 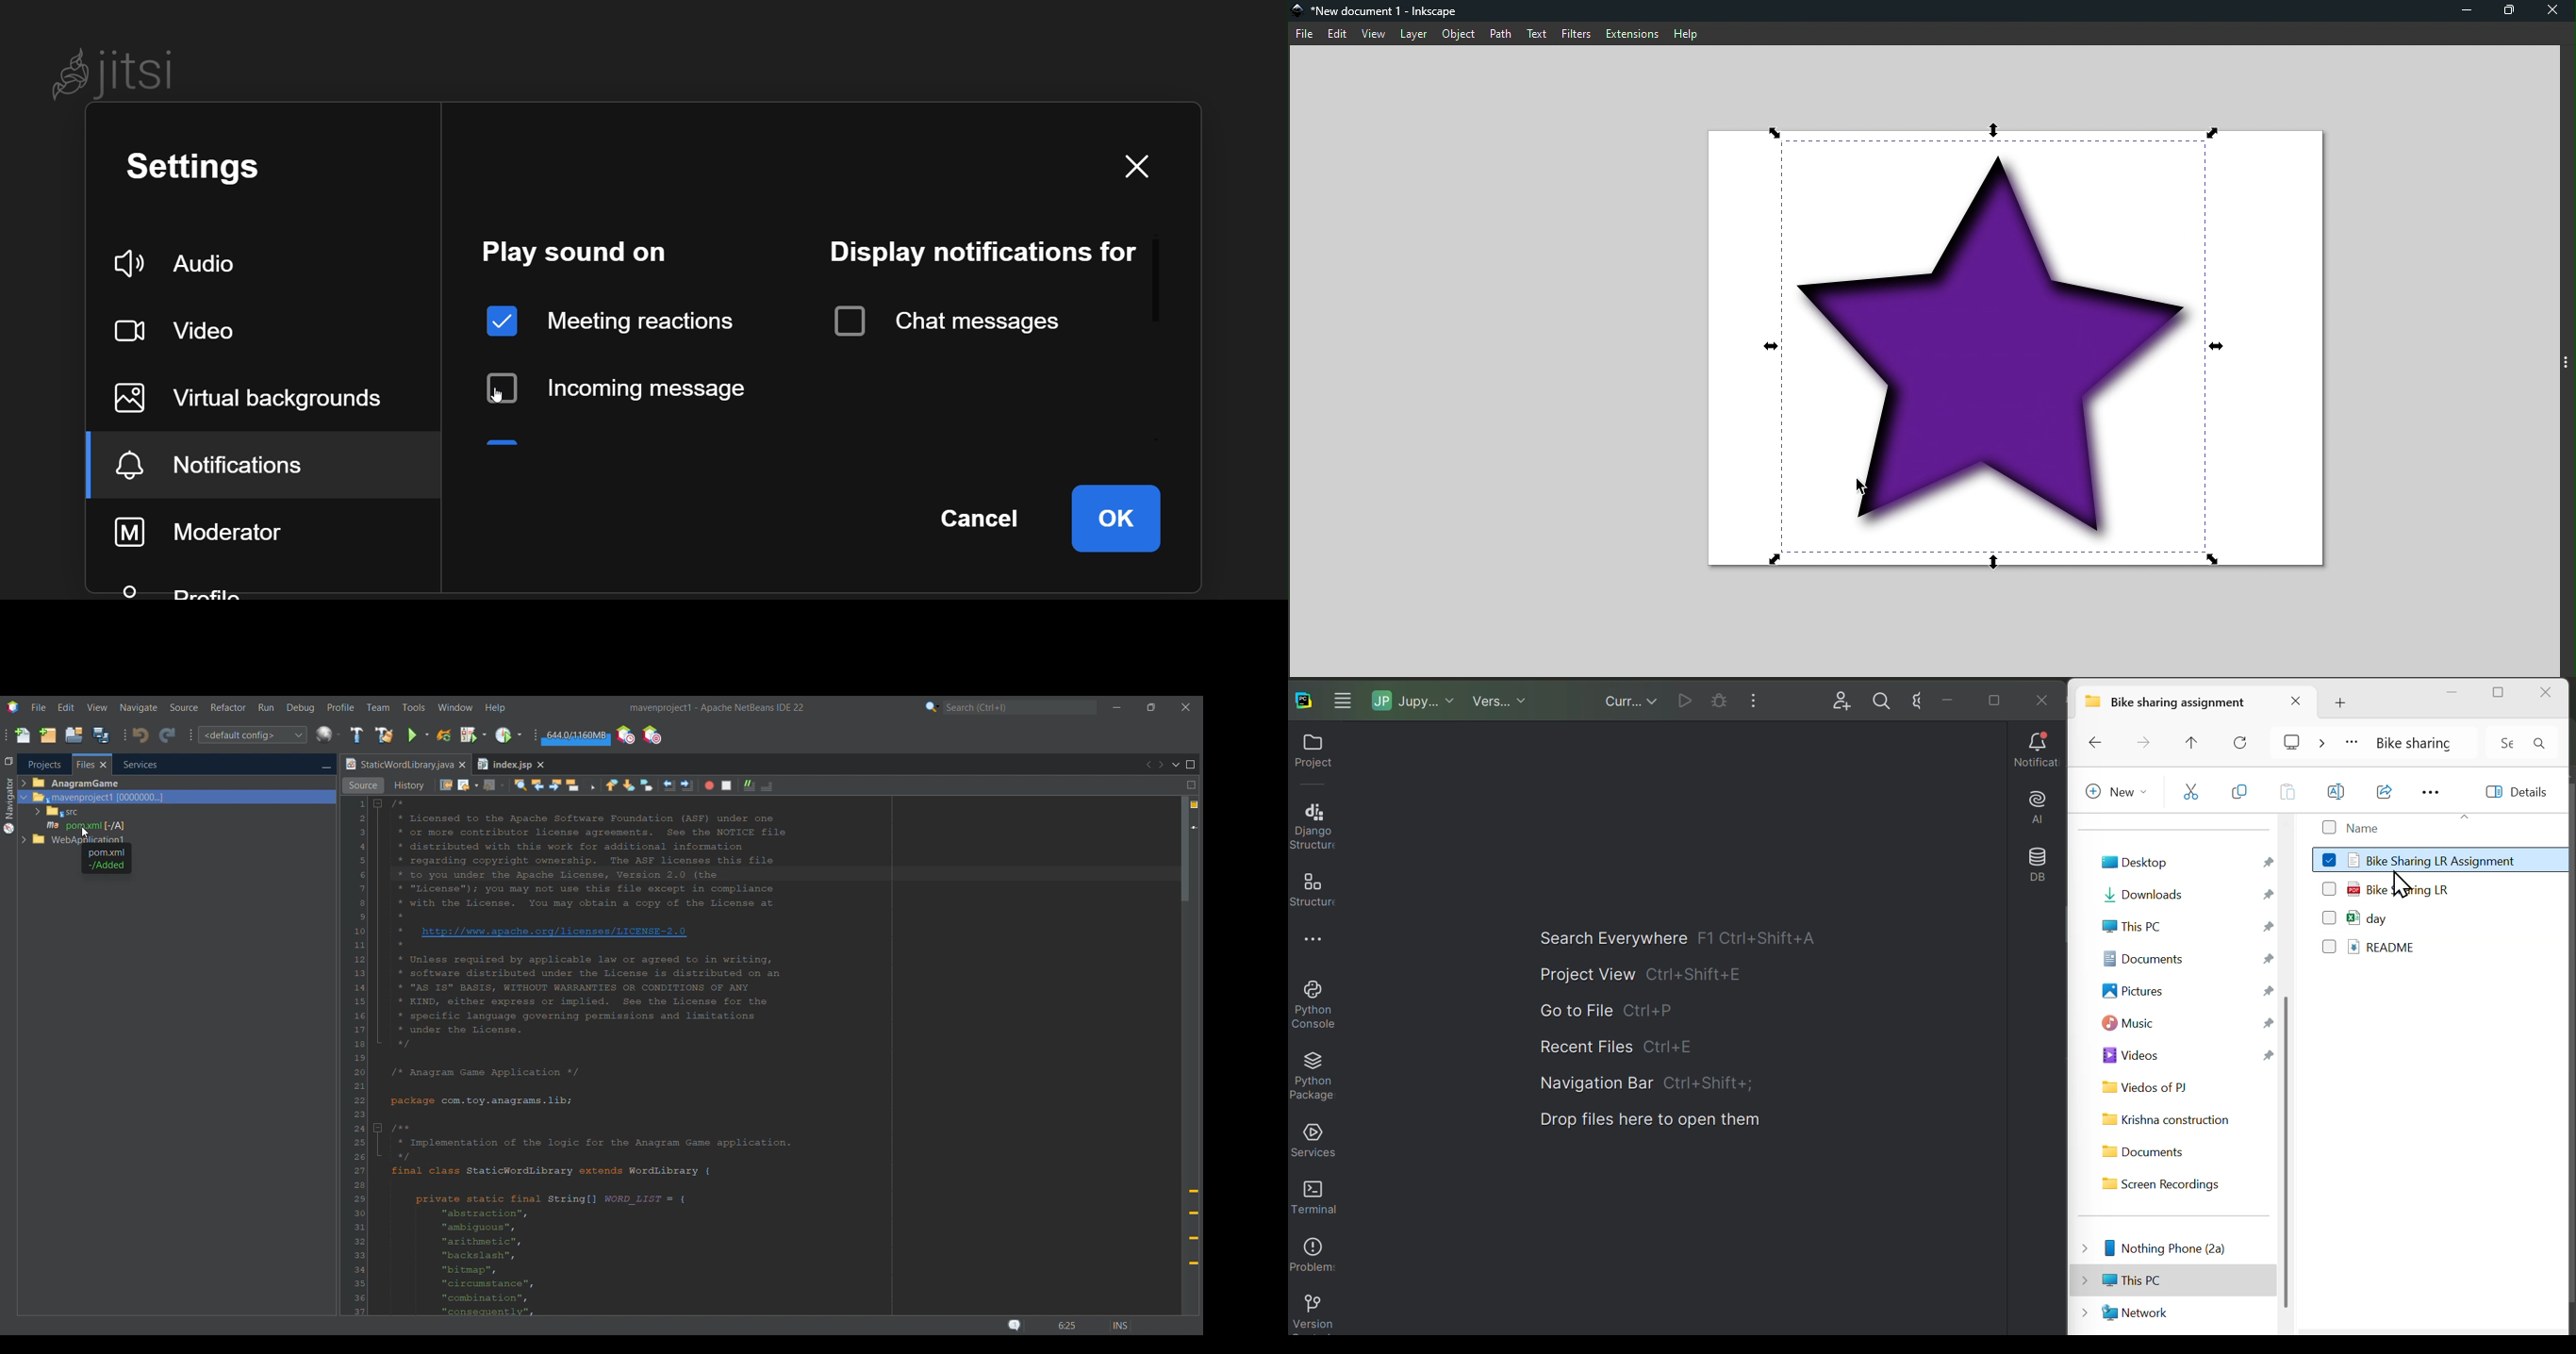 What do you see at coordinates (1684, 32) in the screenshot?
I see `Help` at bounding box center [1684, 32].